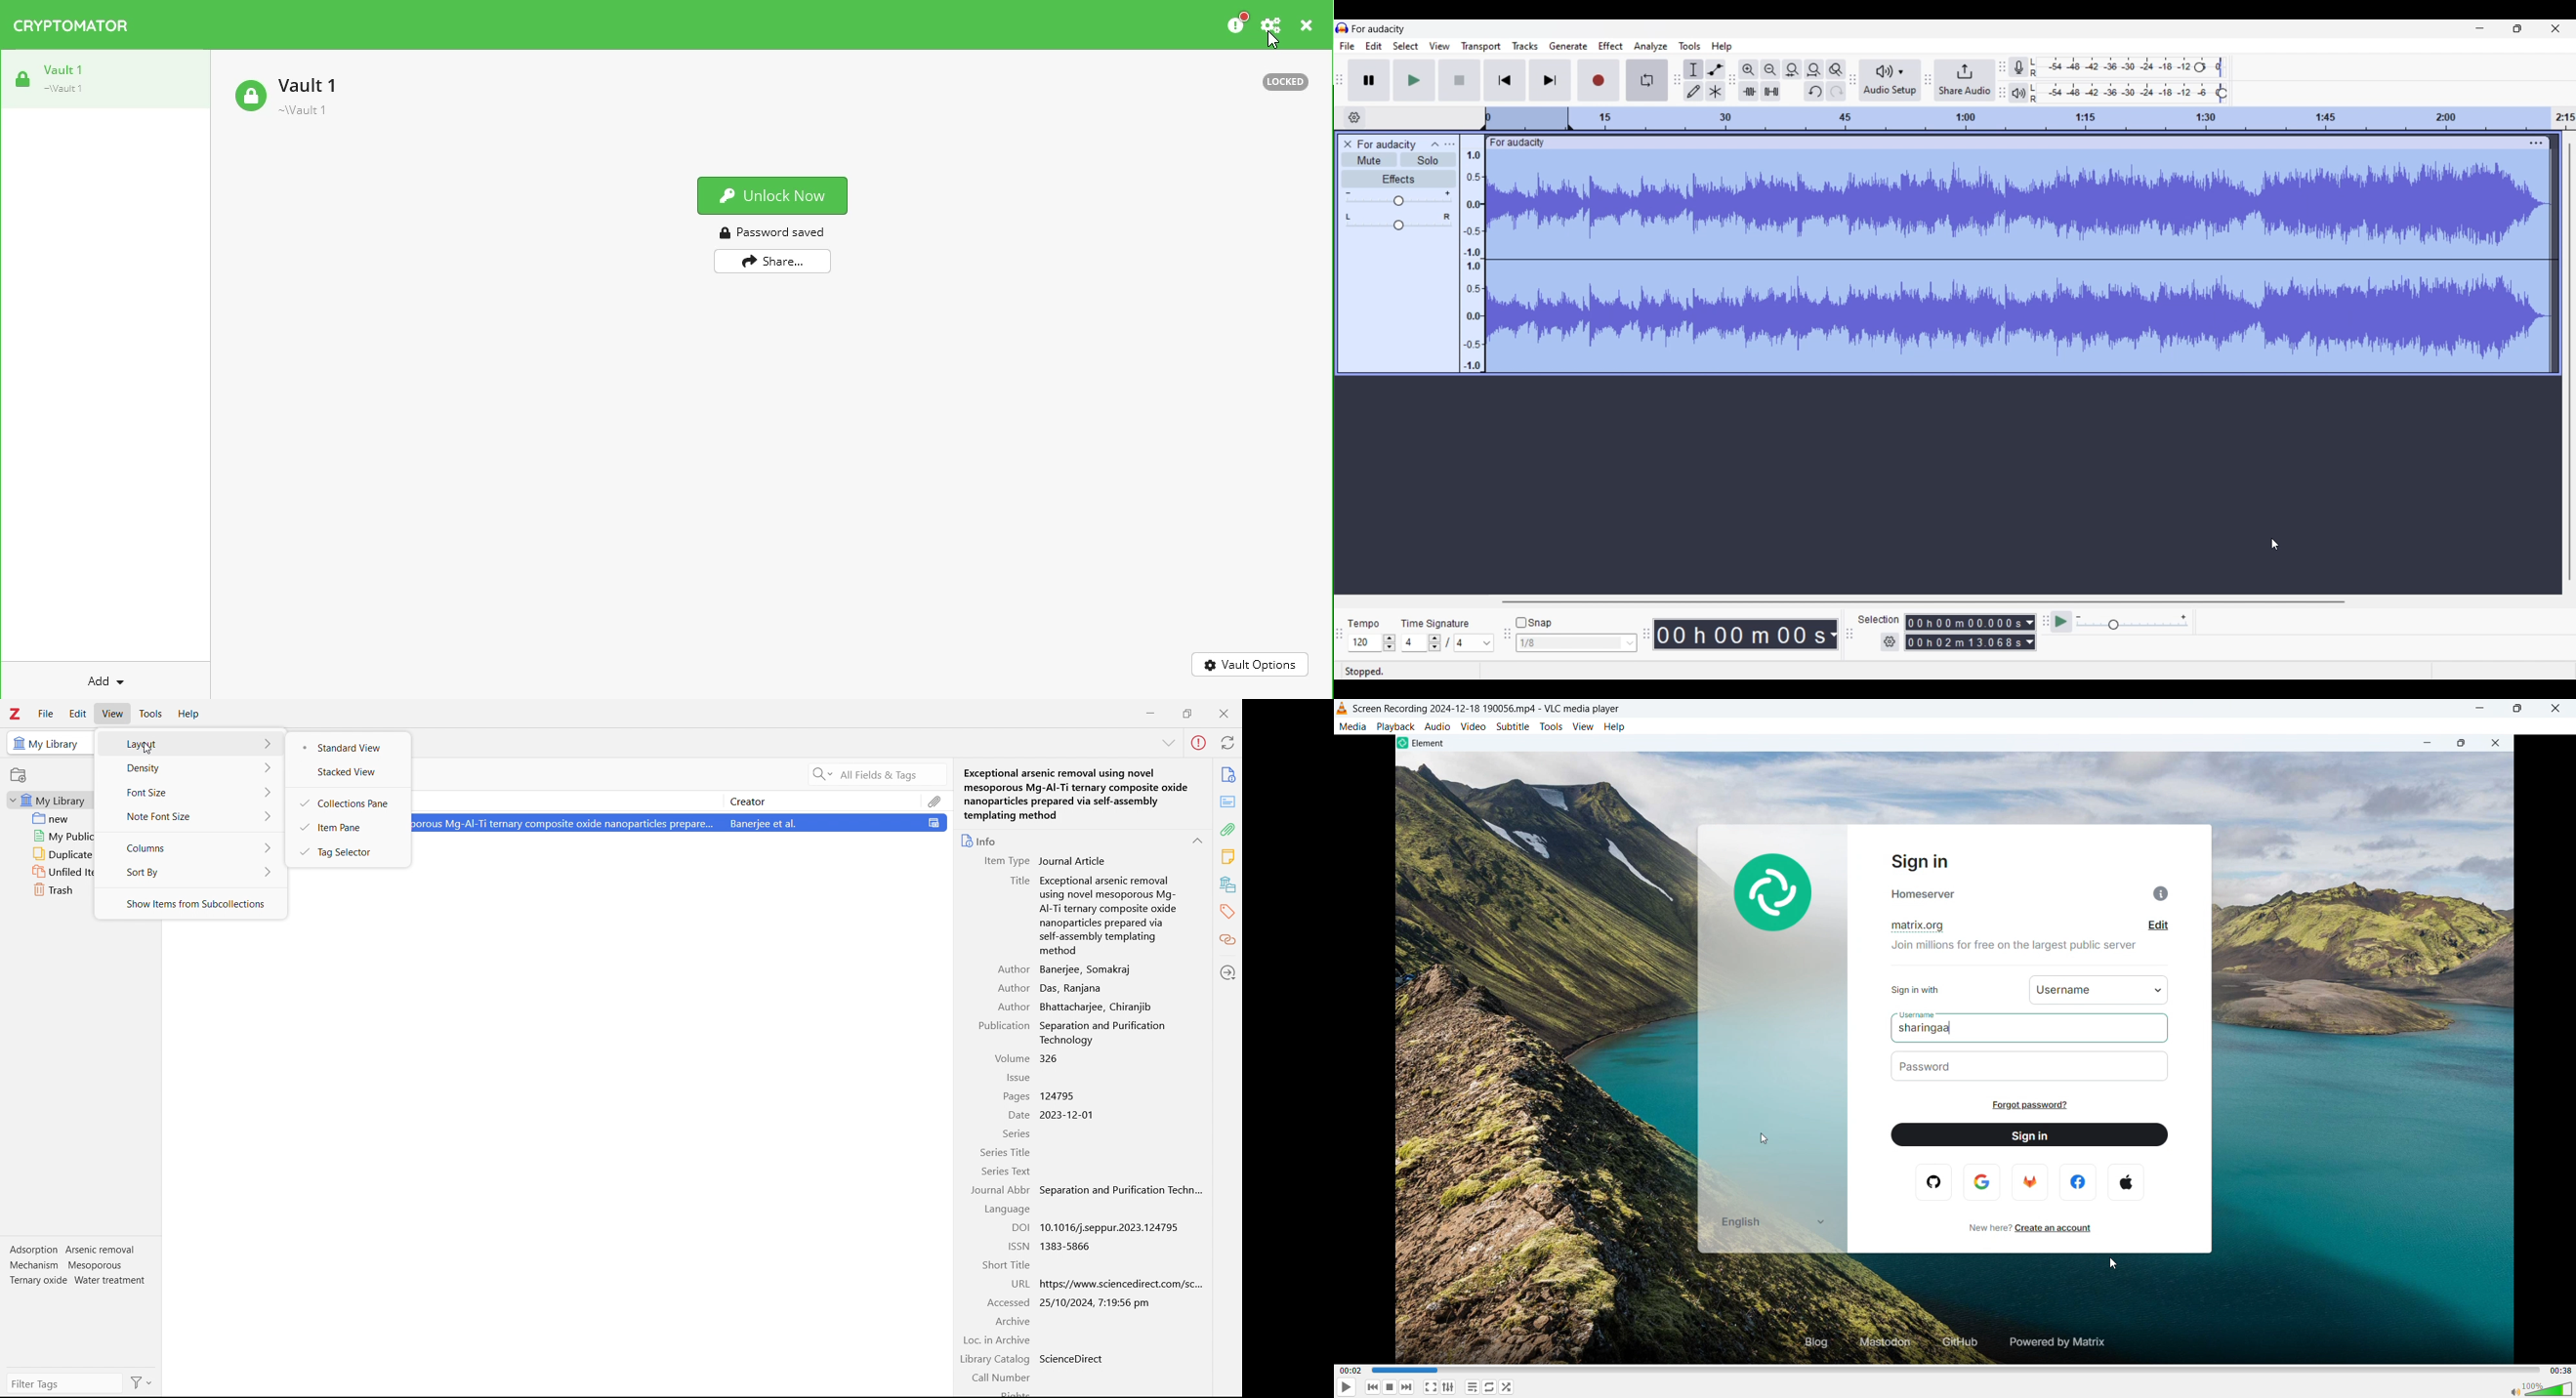 This screenshot has width=2576, height=1400. Describe the element at coordinates (1108, 915) in the screenshot. I see `Exceptional arsenic removal
using novel mesoporous Mg-
AI-Ti ternary composite oxide
nanoparticles prepared via
self-assembly templating
method` at that location.